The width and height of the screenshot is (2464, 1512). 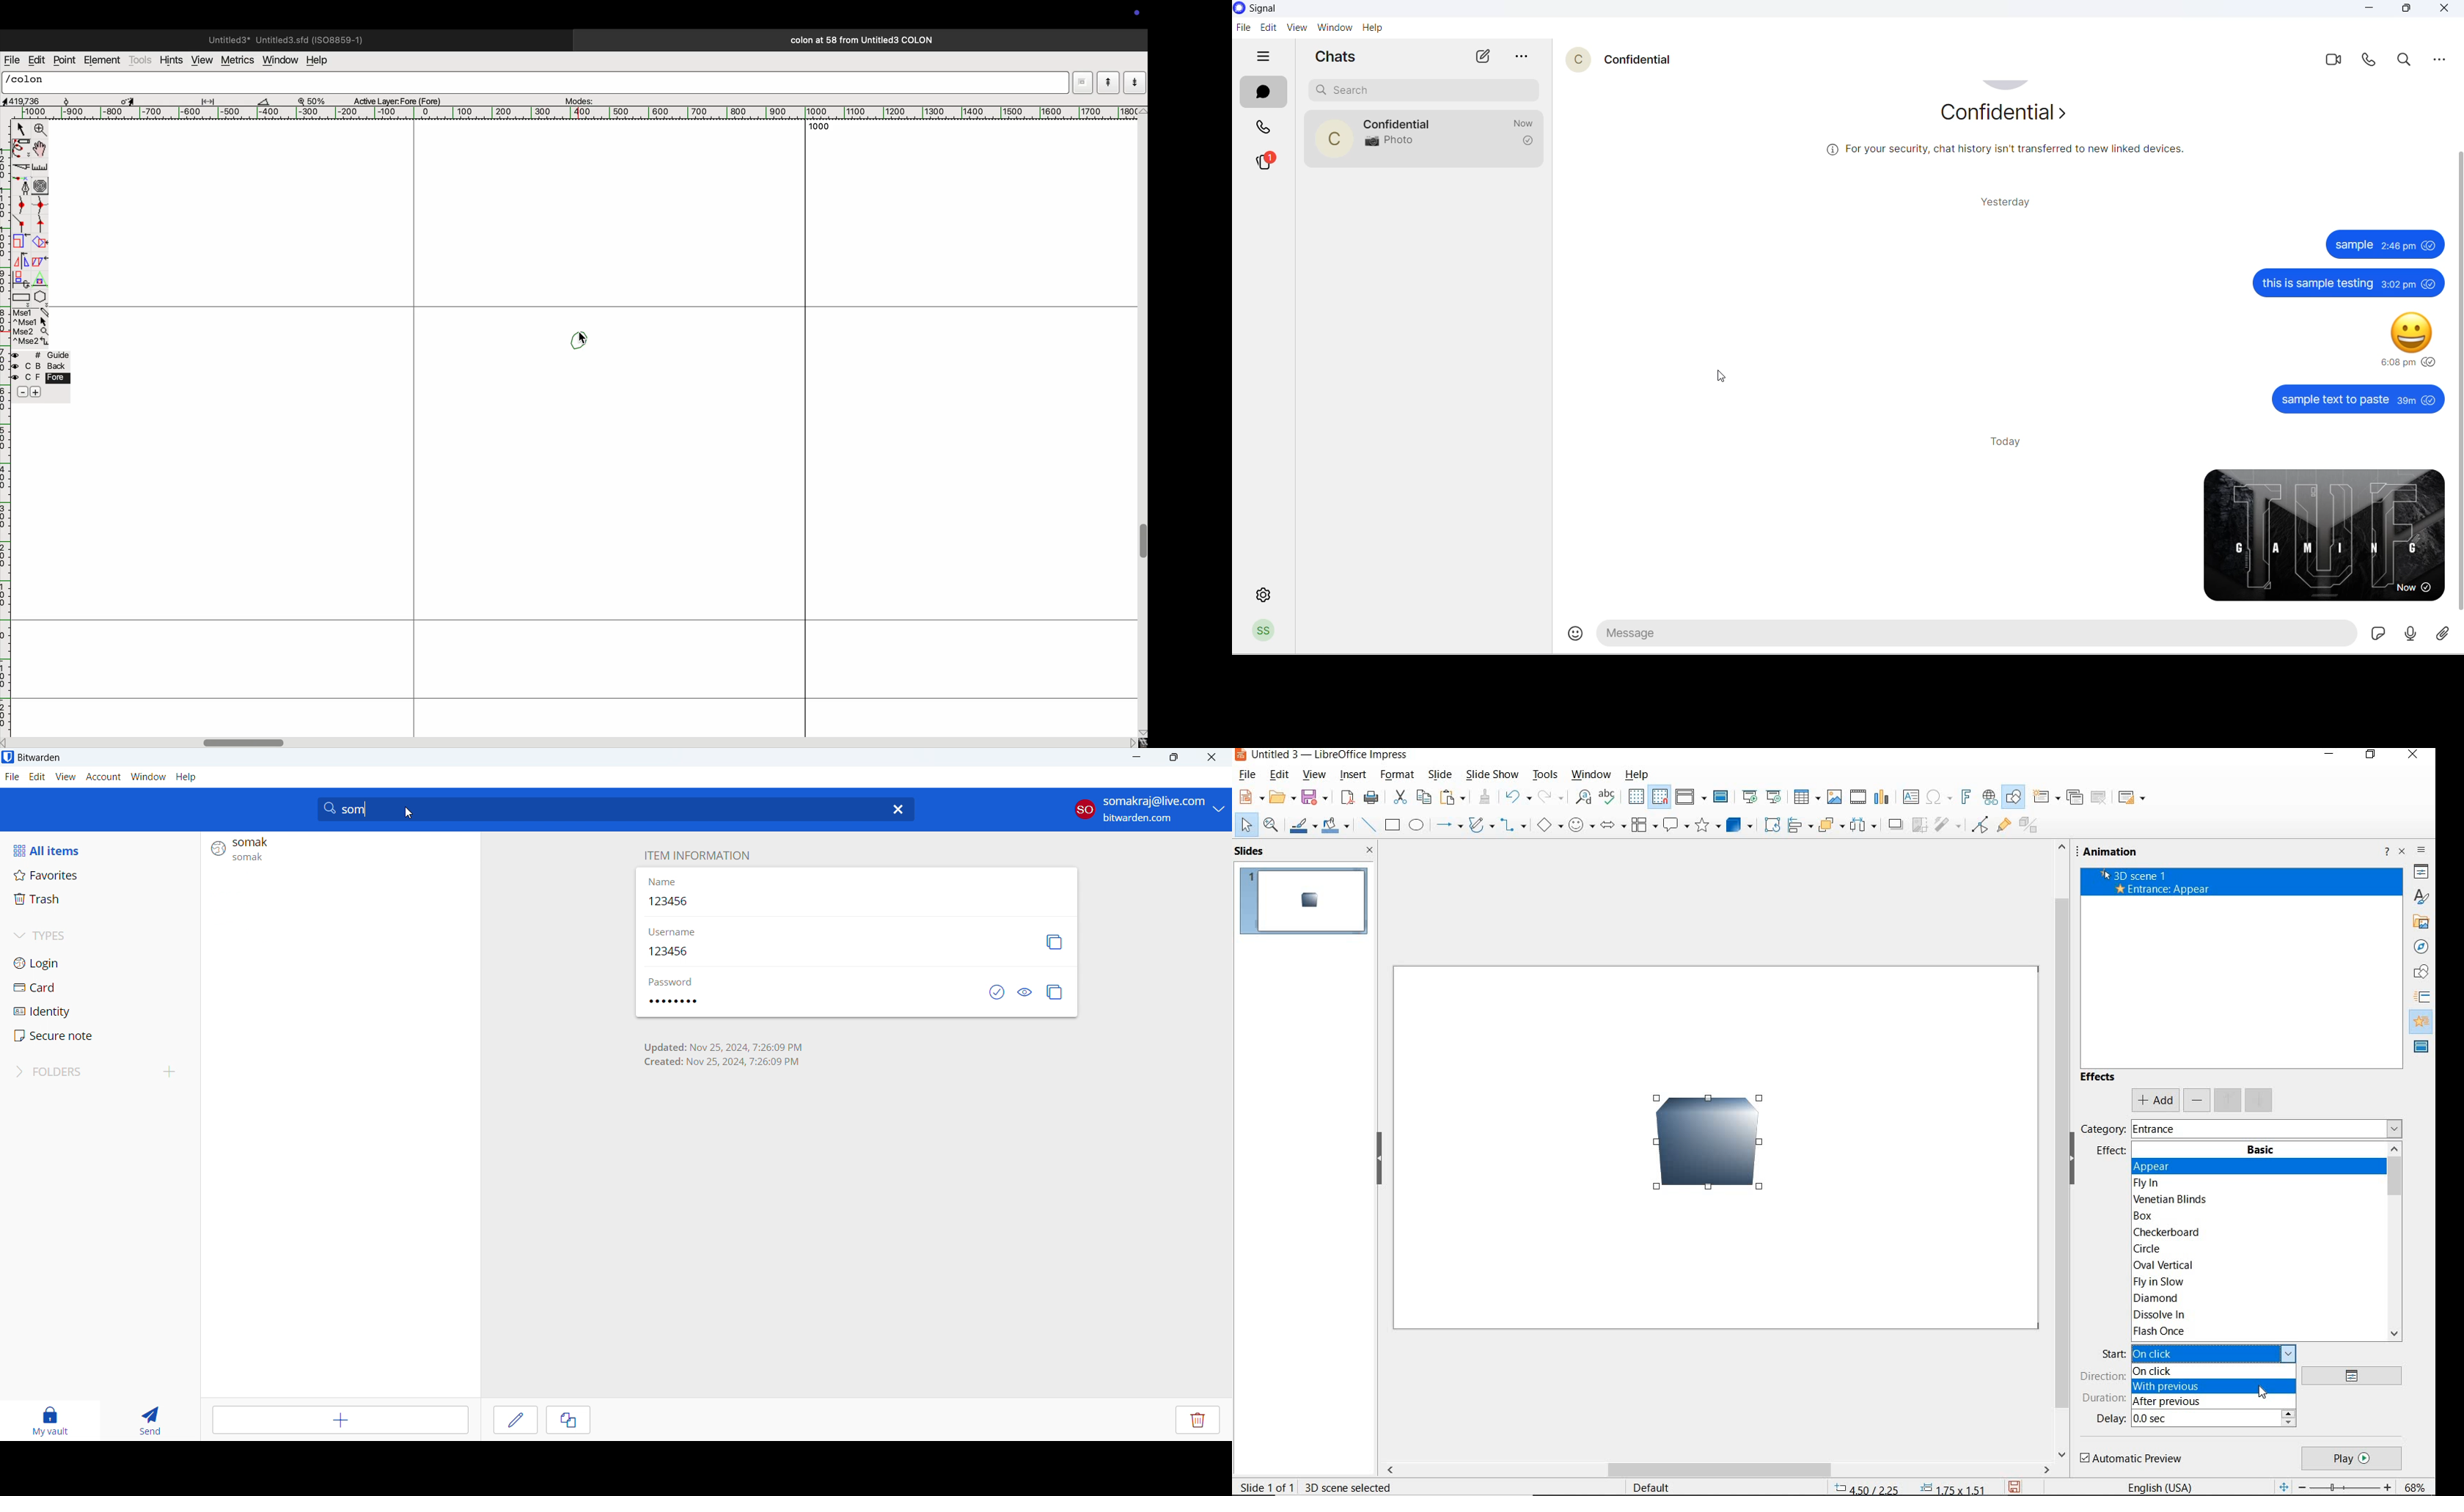 I want to click on NAVIGATOR, so click(x=2421, y=947).